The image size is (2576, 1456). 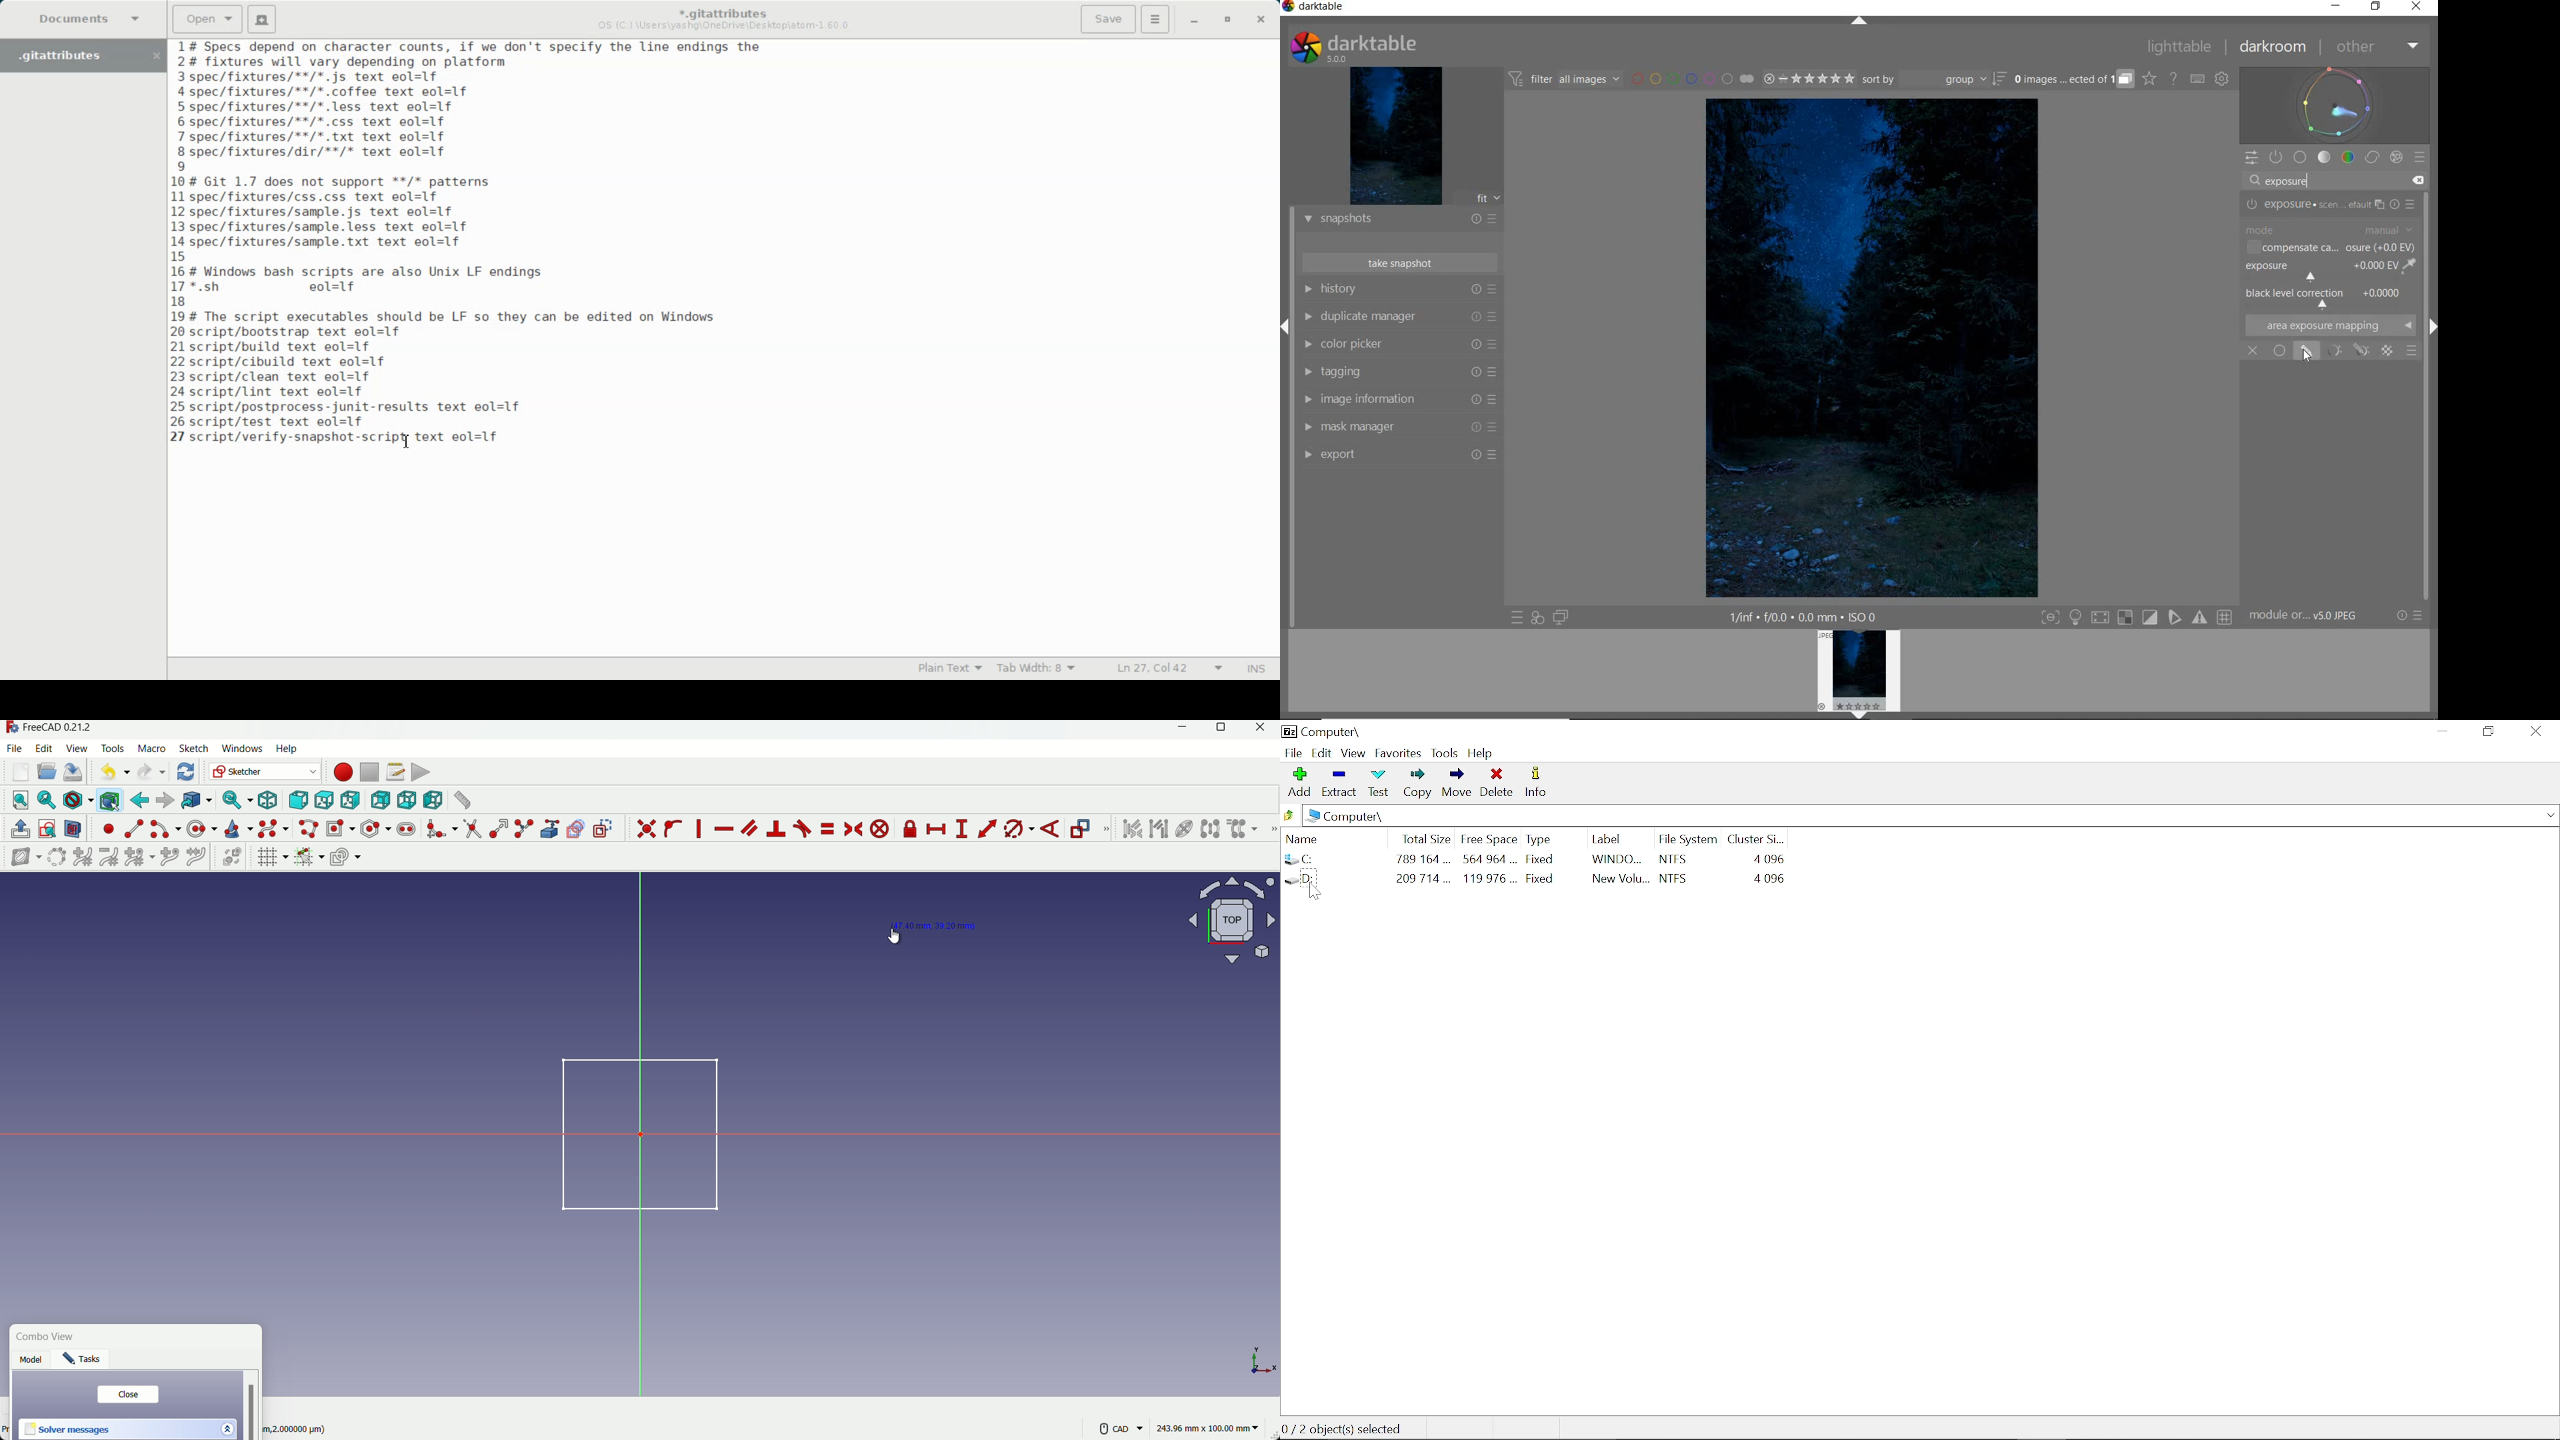 I want to click on view section, so click(x=73, y=830).